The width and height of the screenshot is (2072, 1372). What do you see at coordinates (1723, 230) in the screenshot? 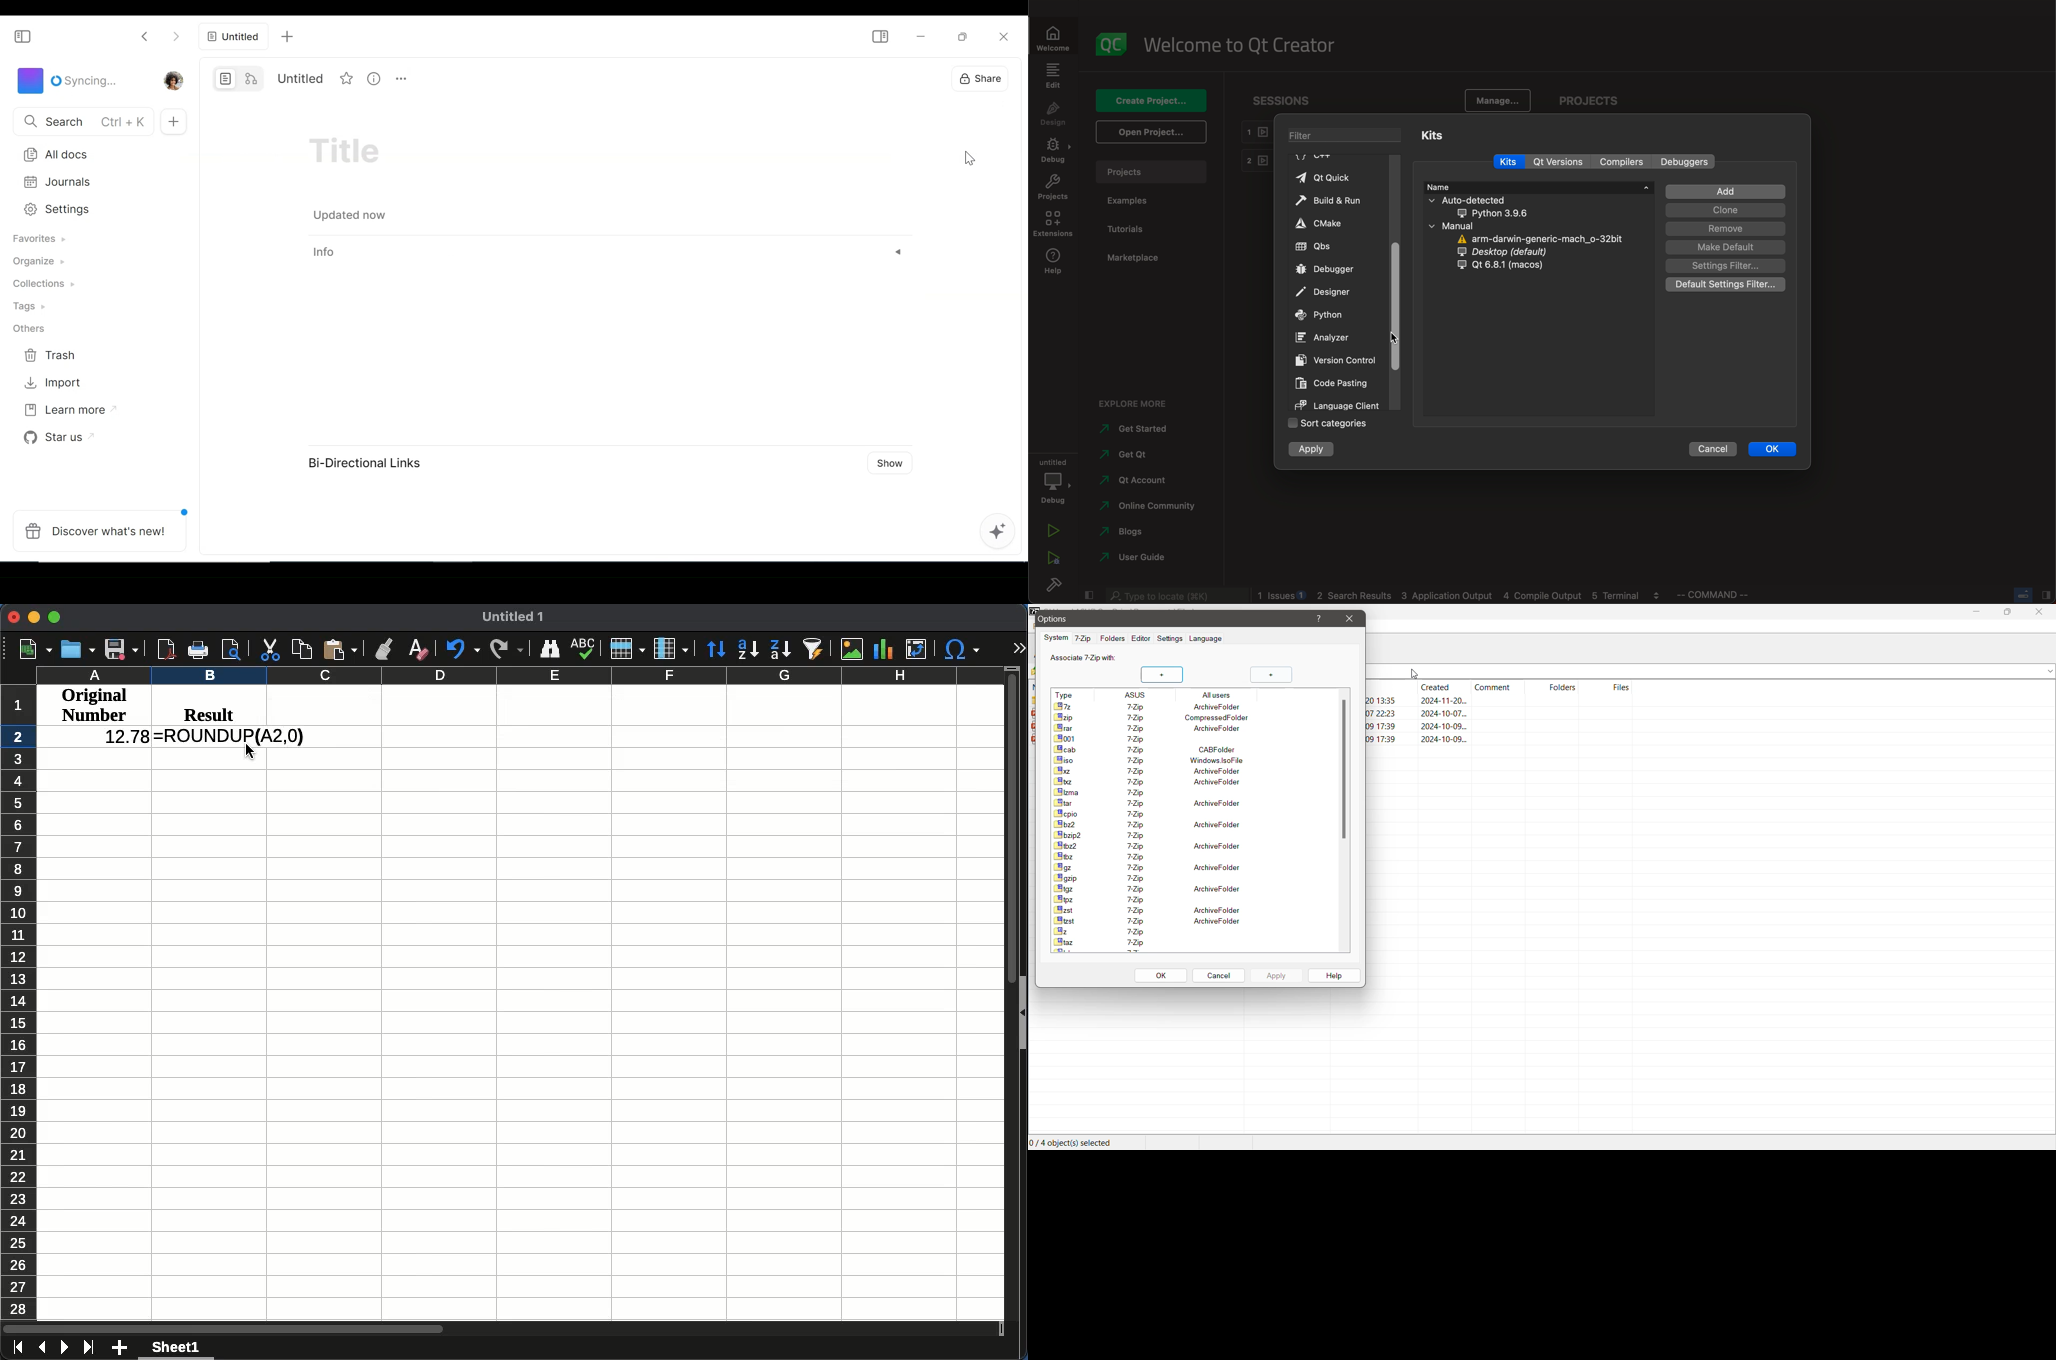
I see `remove` at bounding box center [1723, 230].